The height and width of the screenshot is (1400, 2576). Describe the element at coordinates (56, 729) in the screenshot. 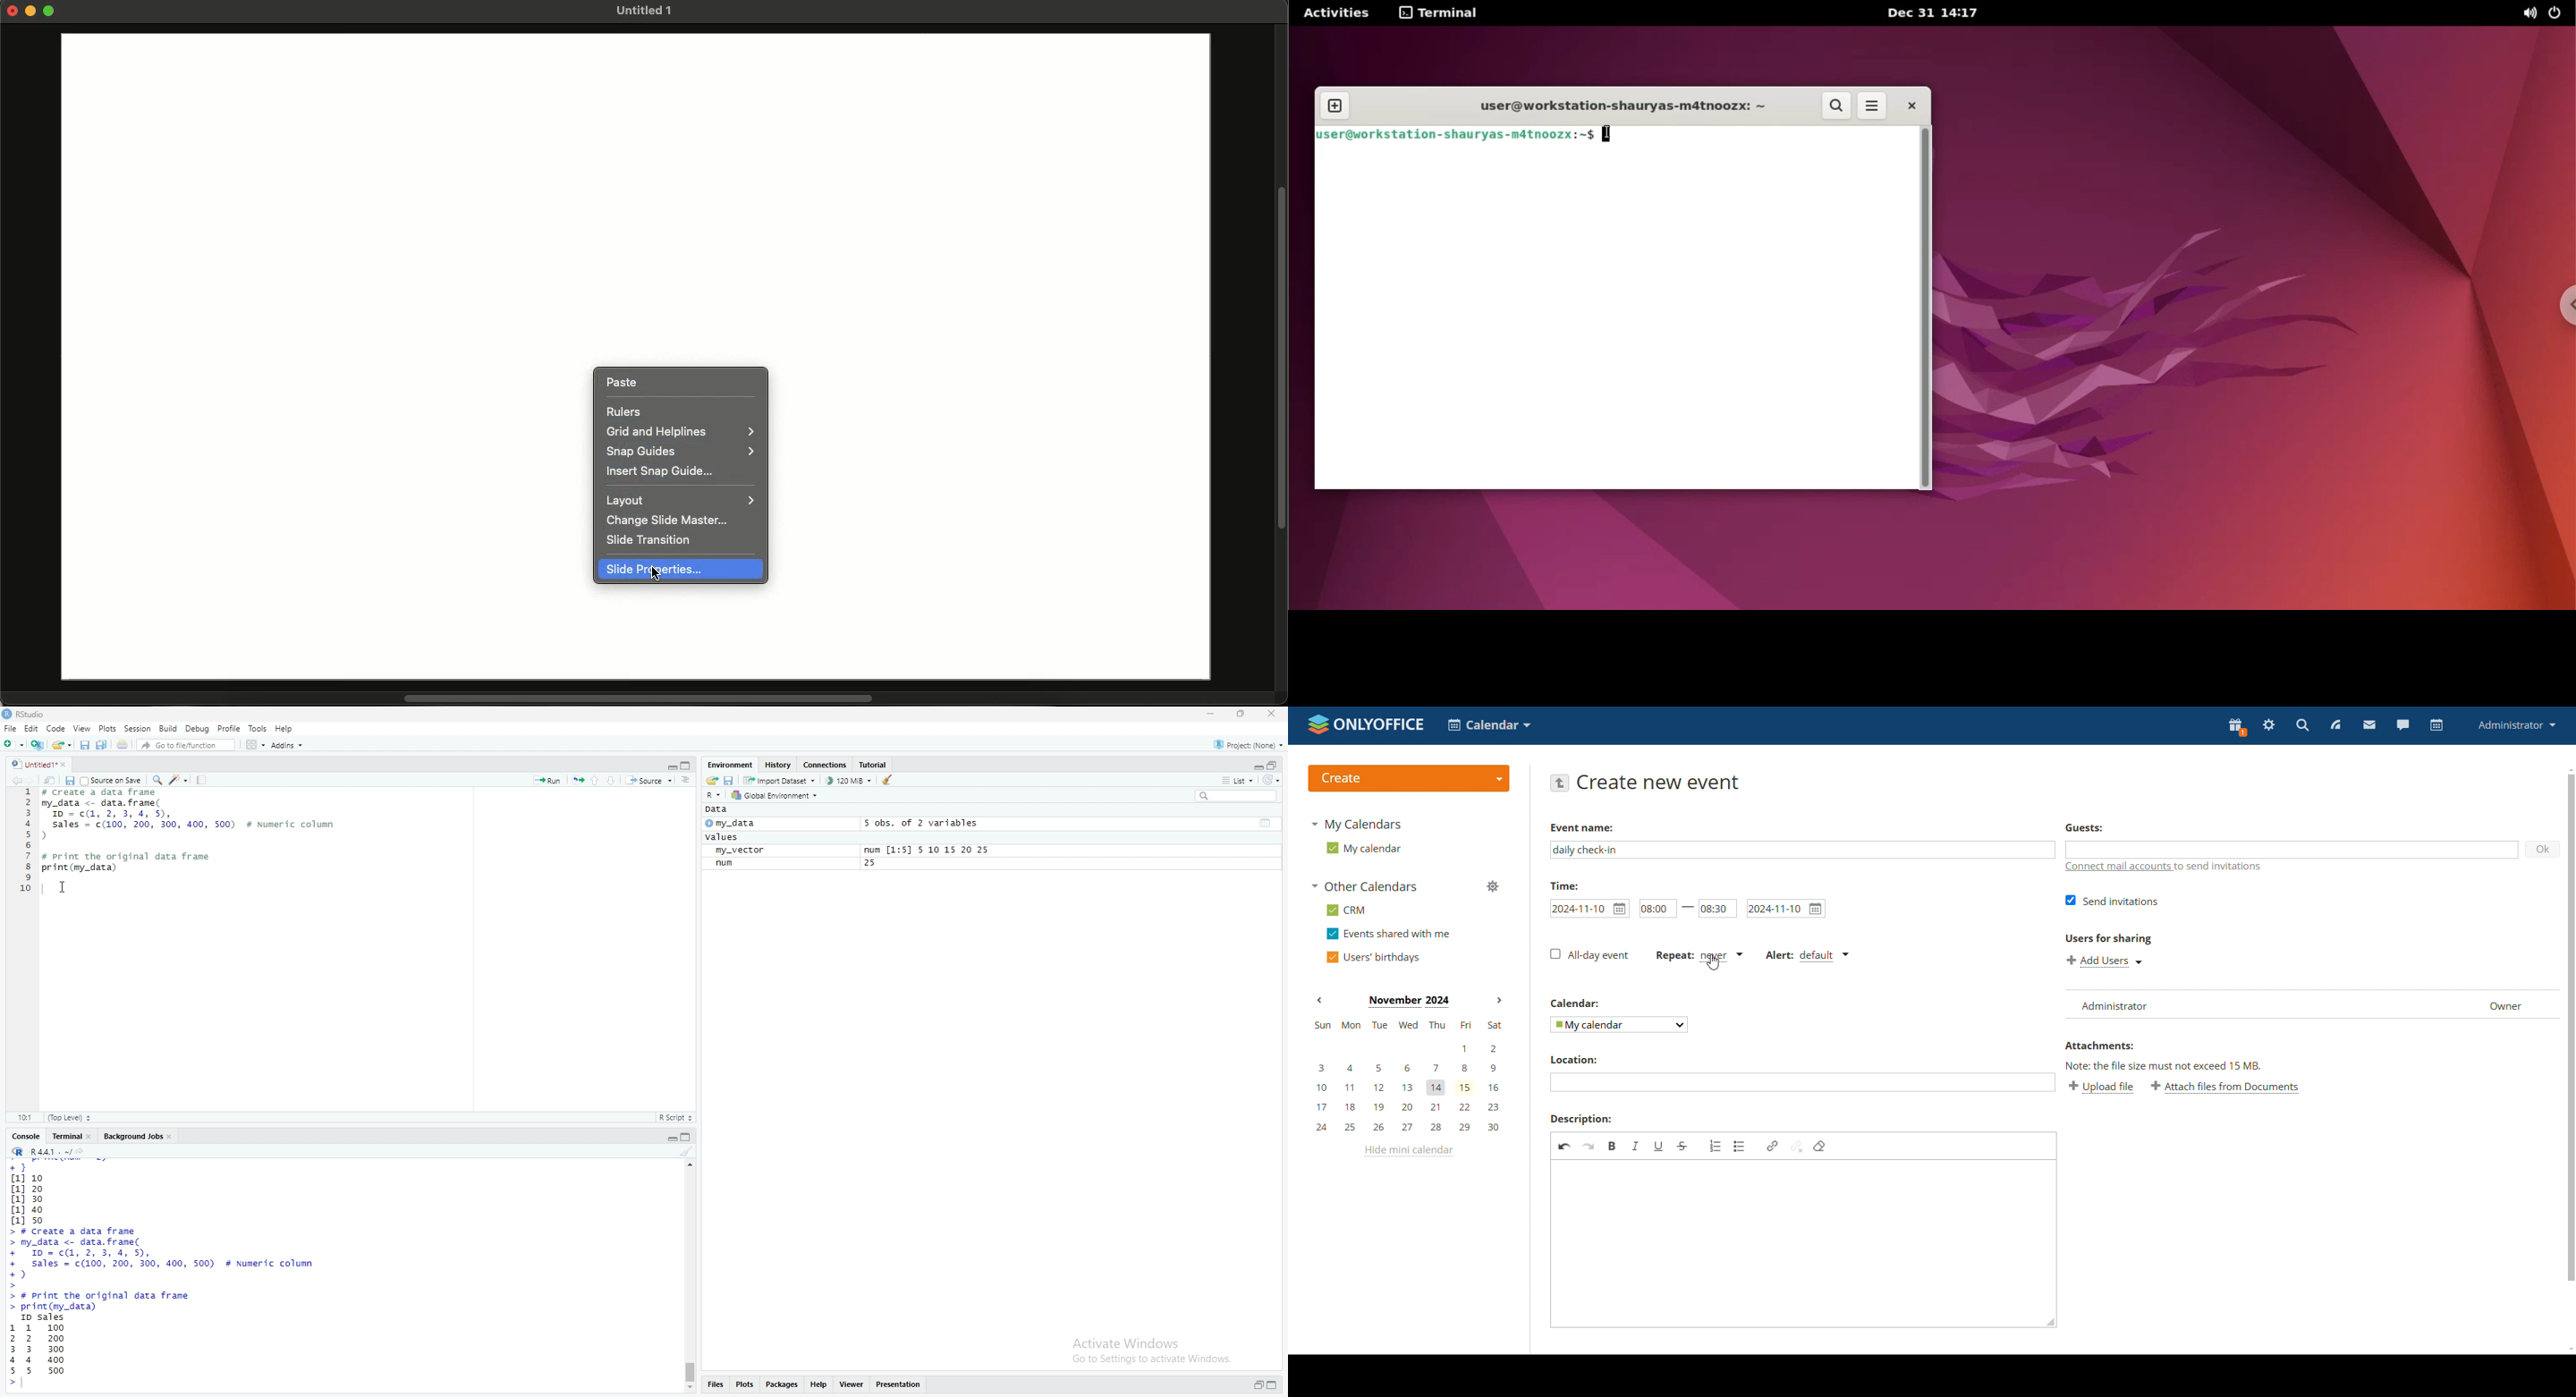

I see `Code` at that location.